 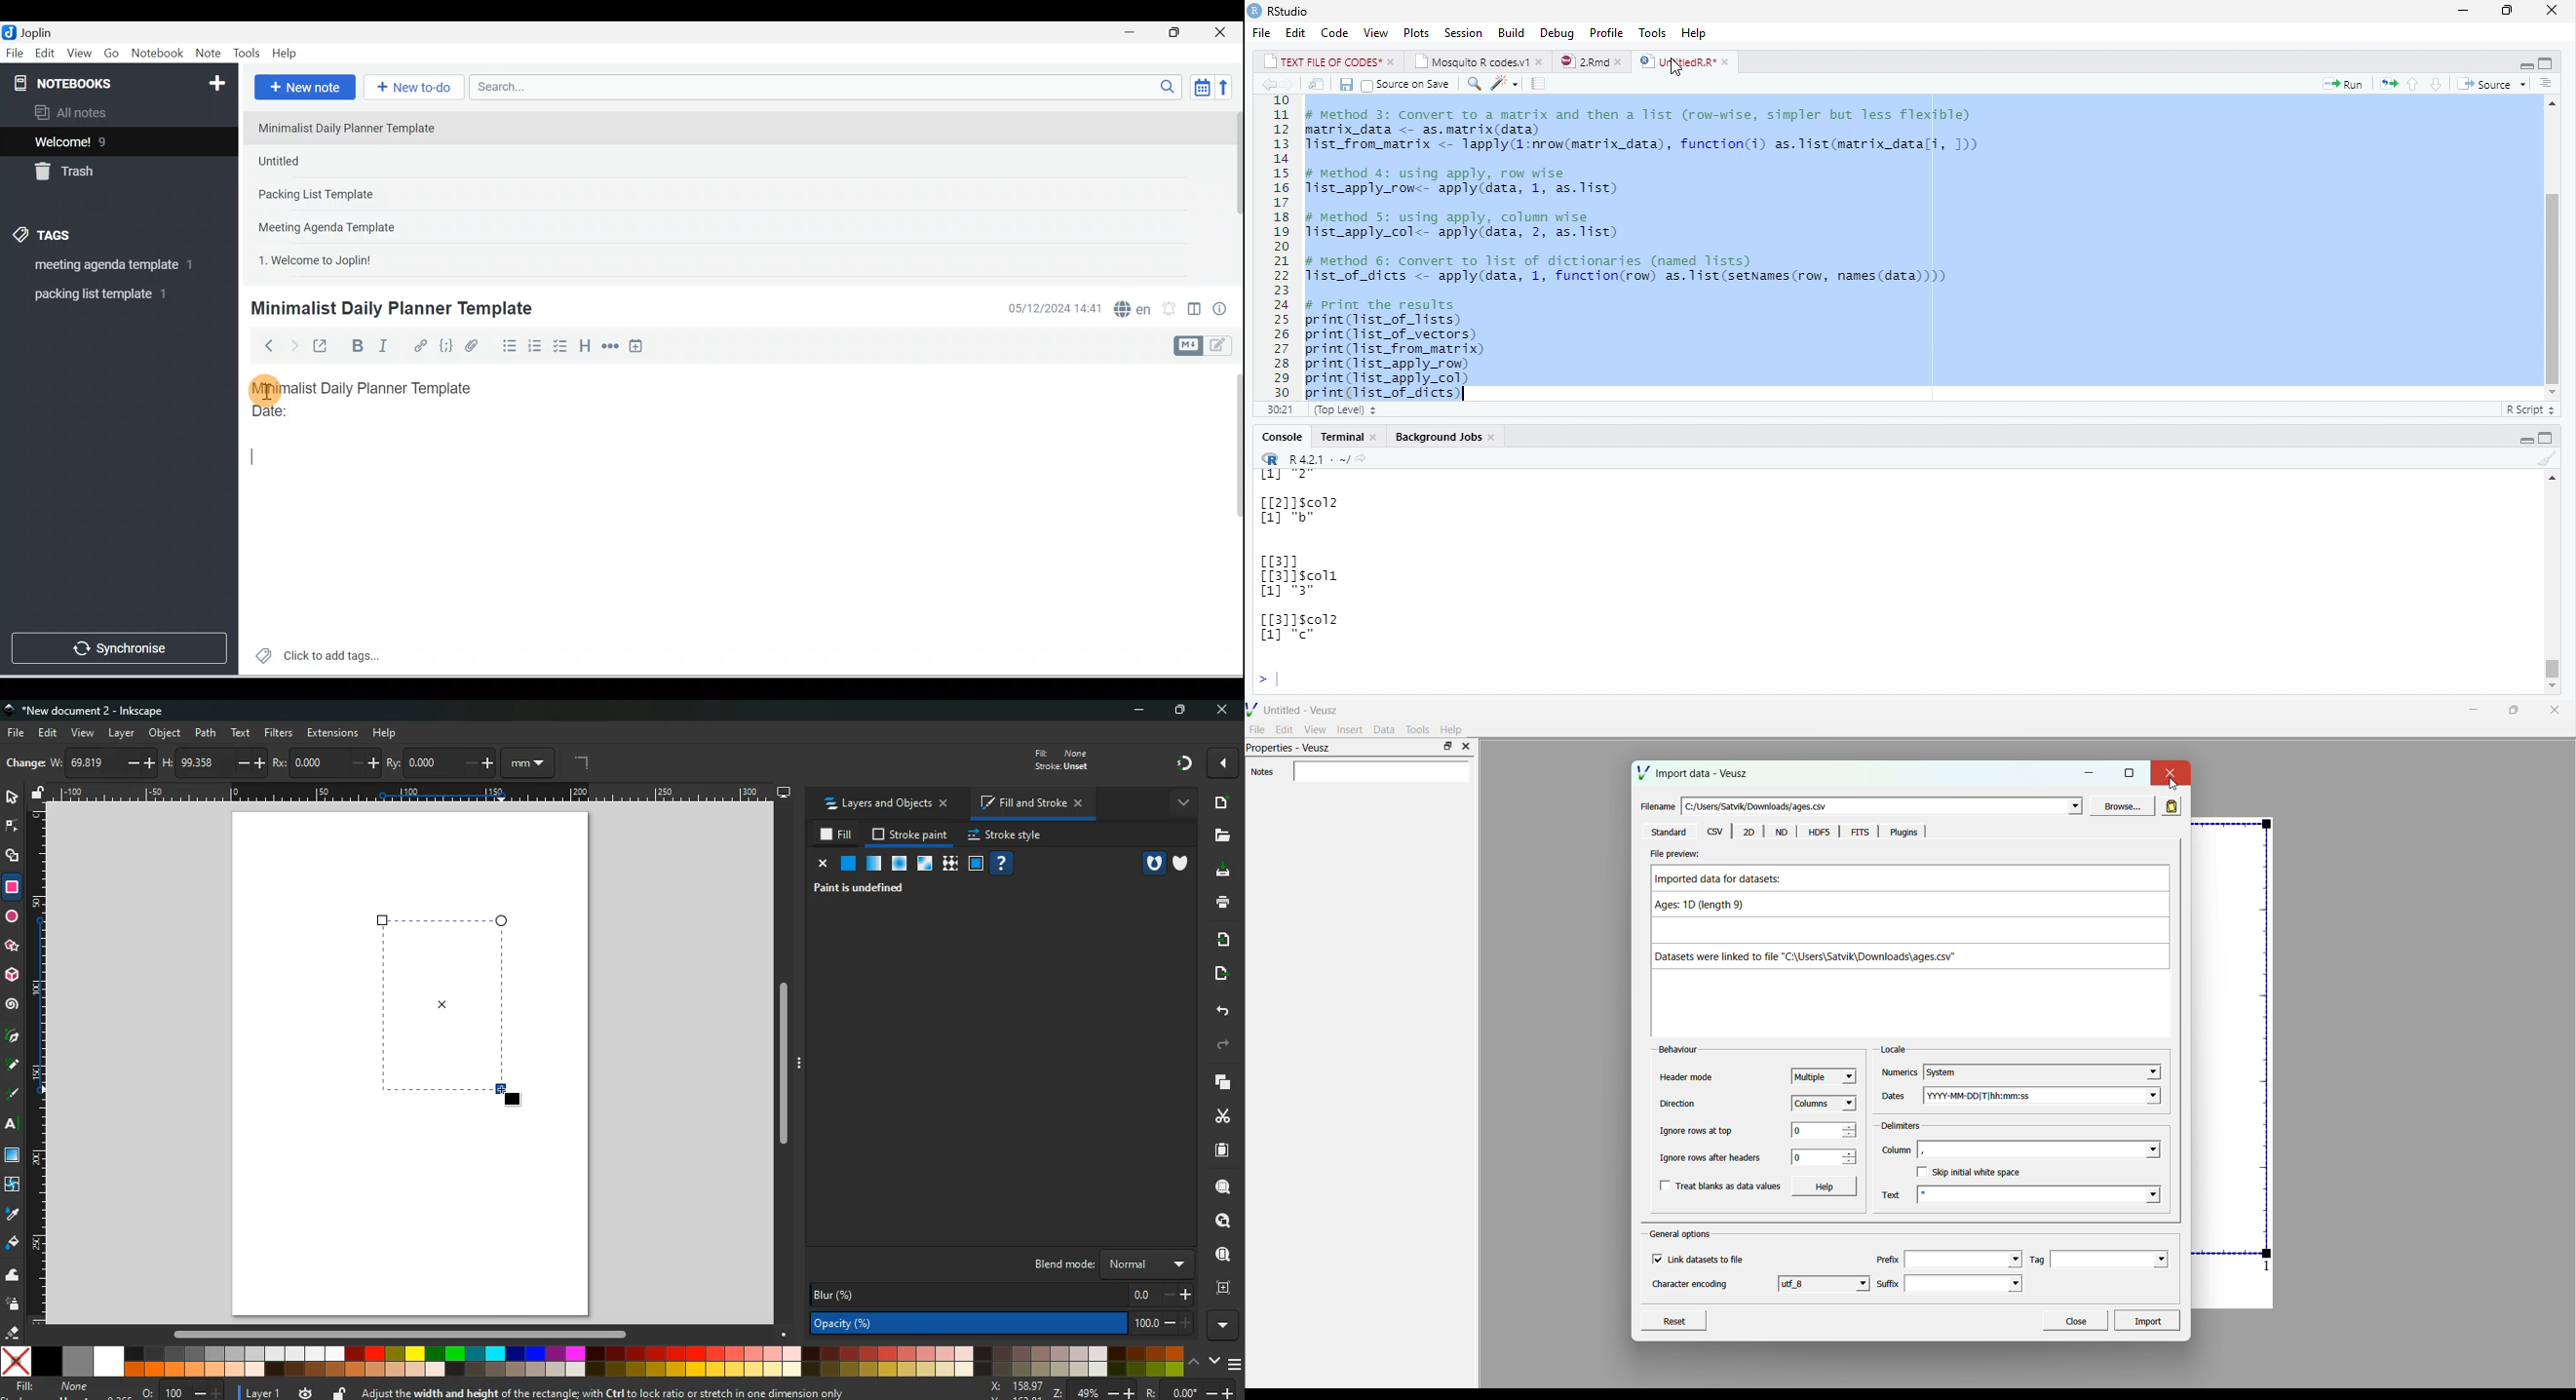 I want to click on Note properties, so click(x=1221, y=310).